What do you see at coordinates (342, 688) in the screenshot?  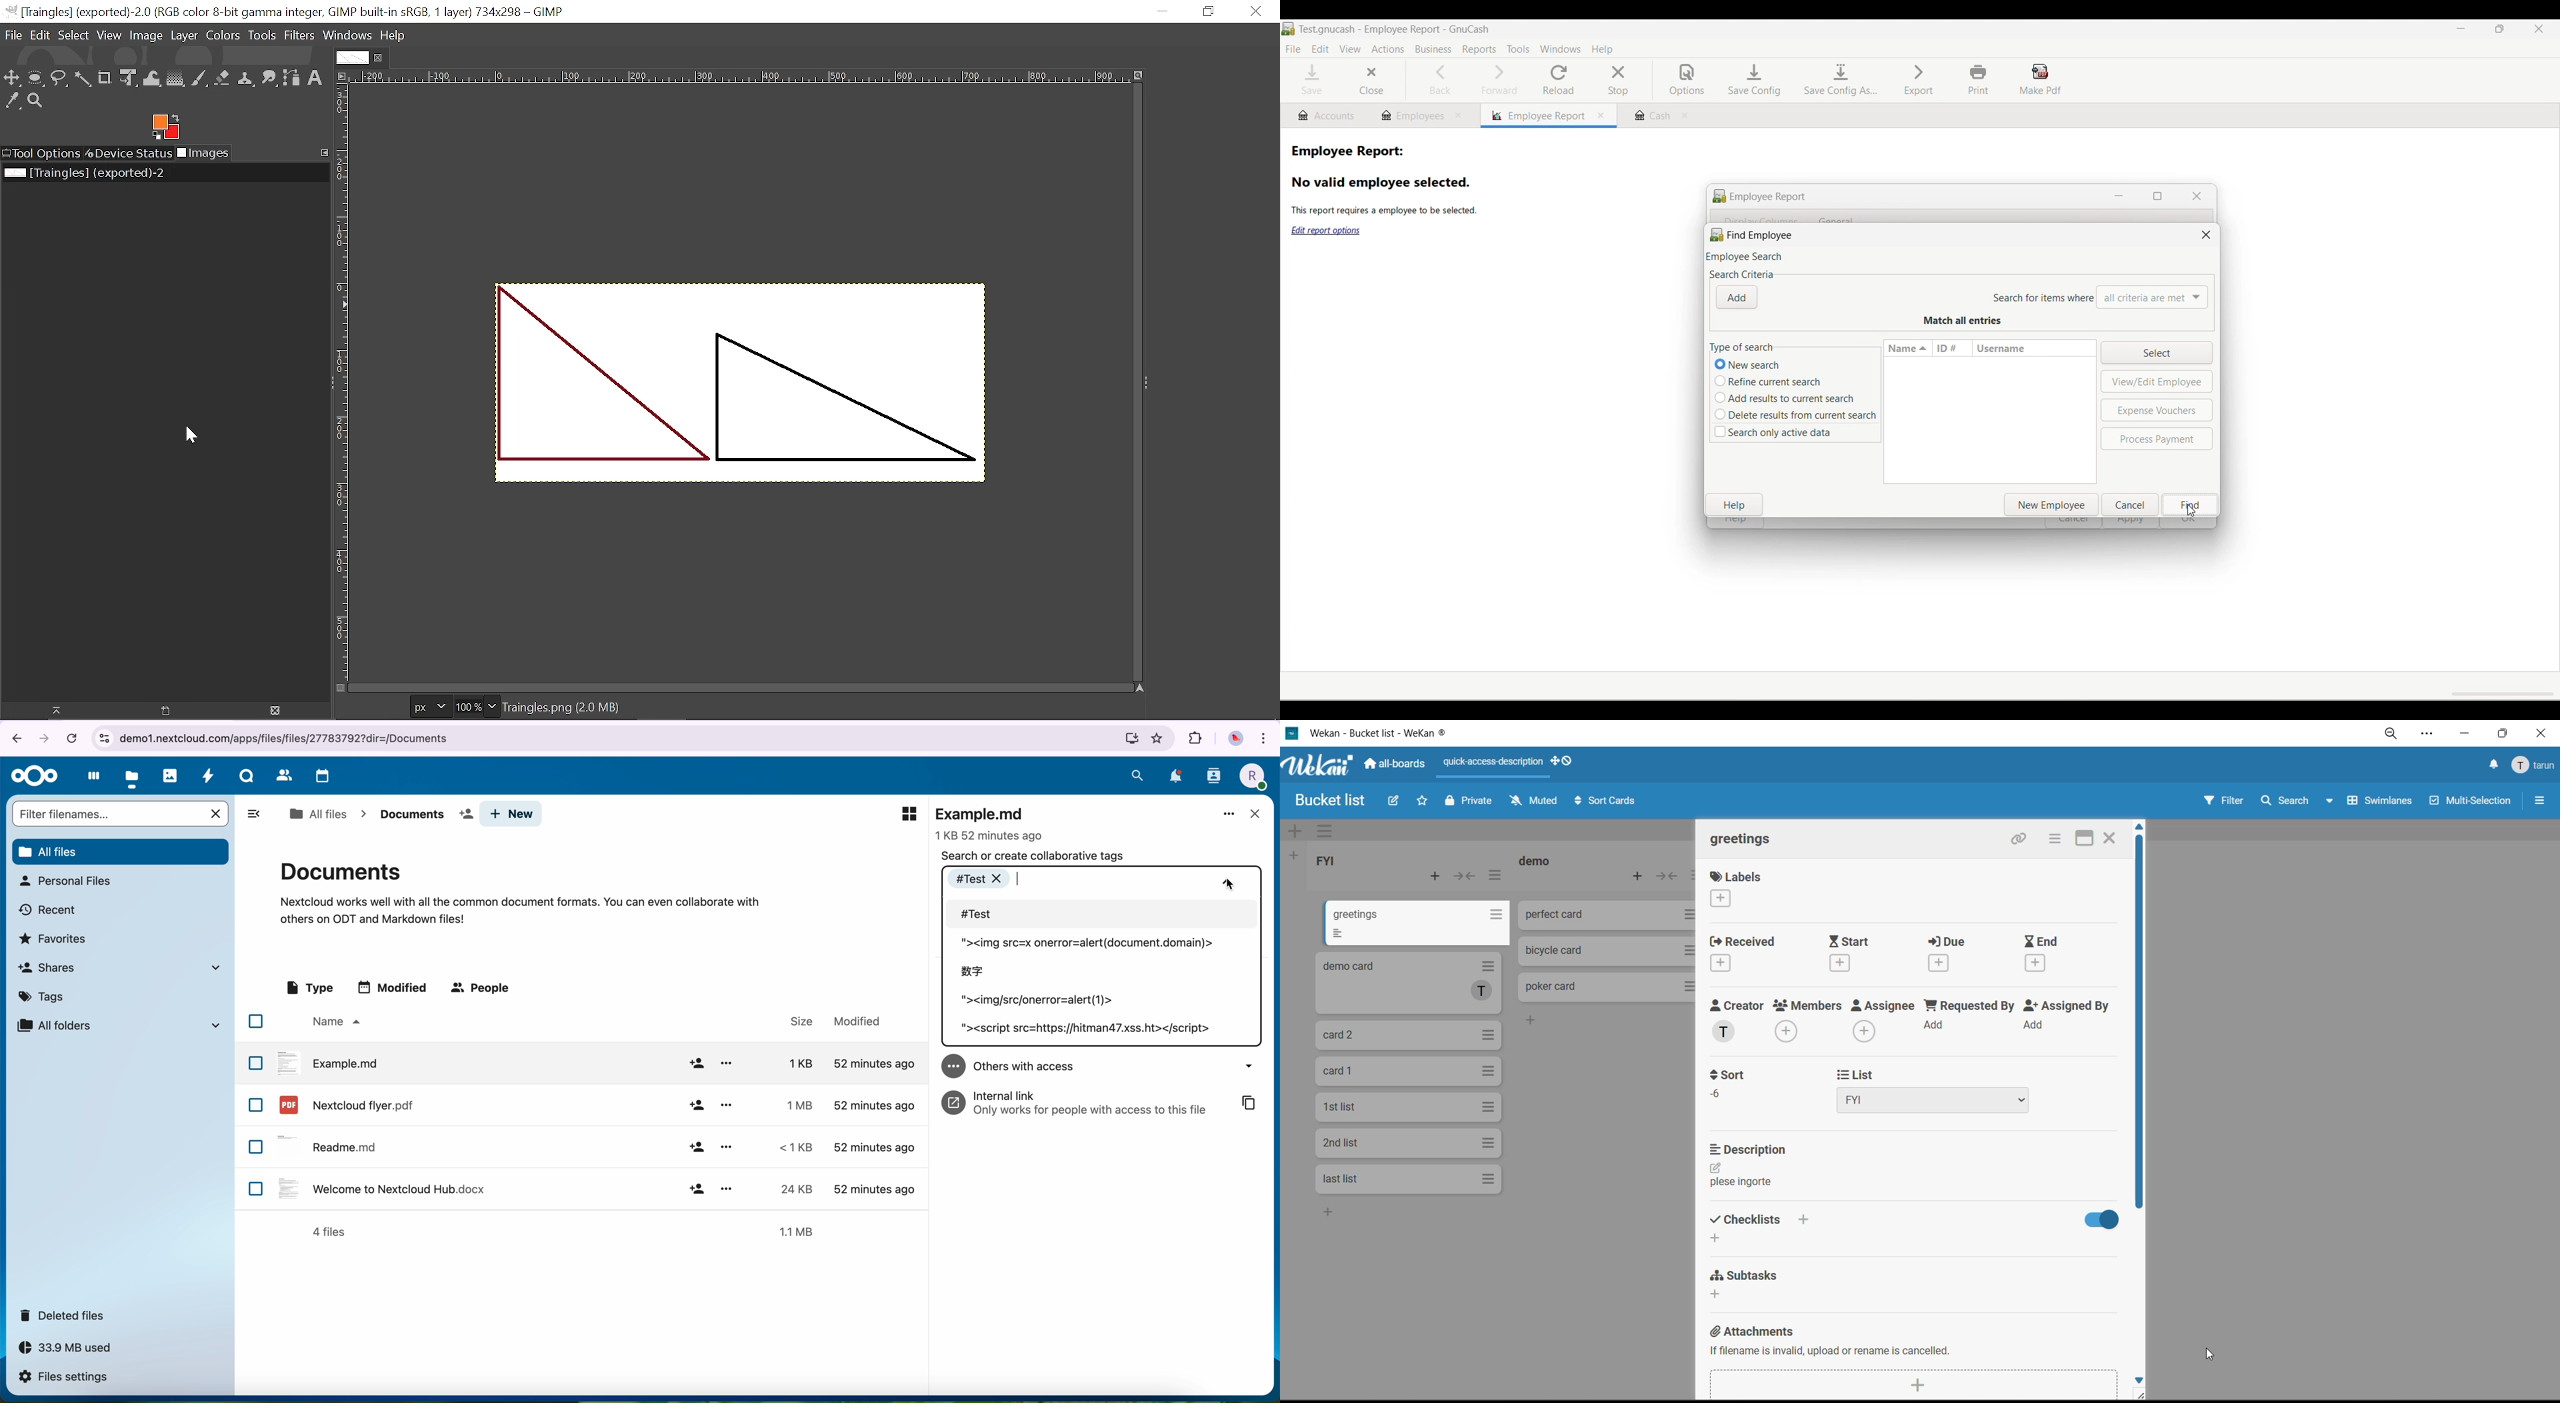 I see `Toggle quick mask on/off` at bounding box center [342, 688].